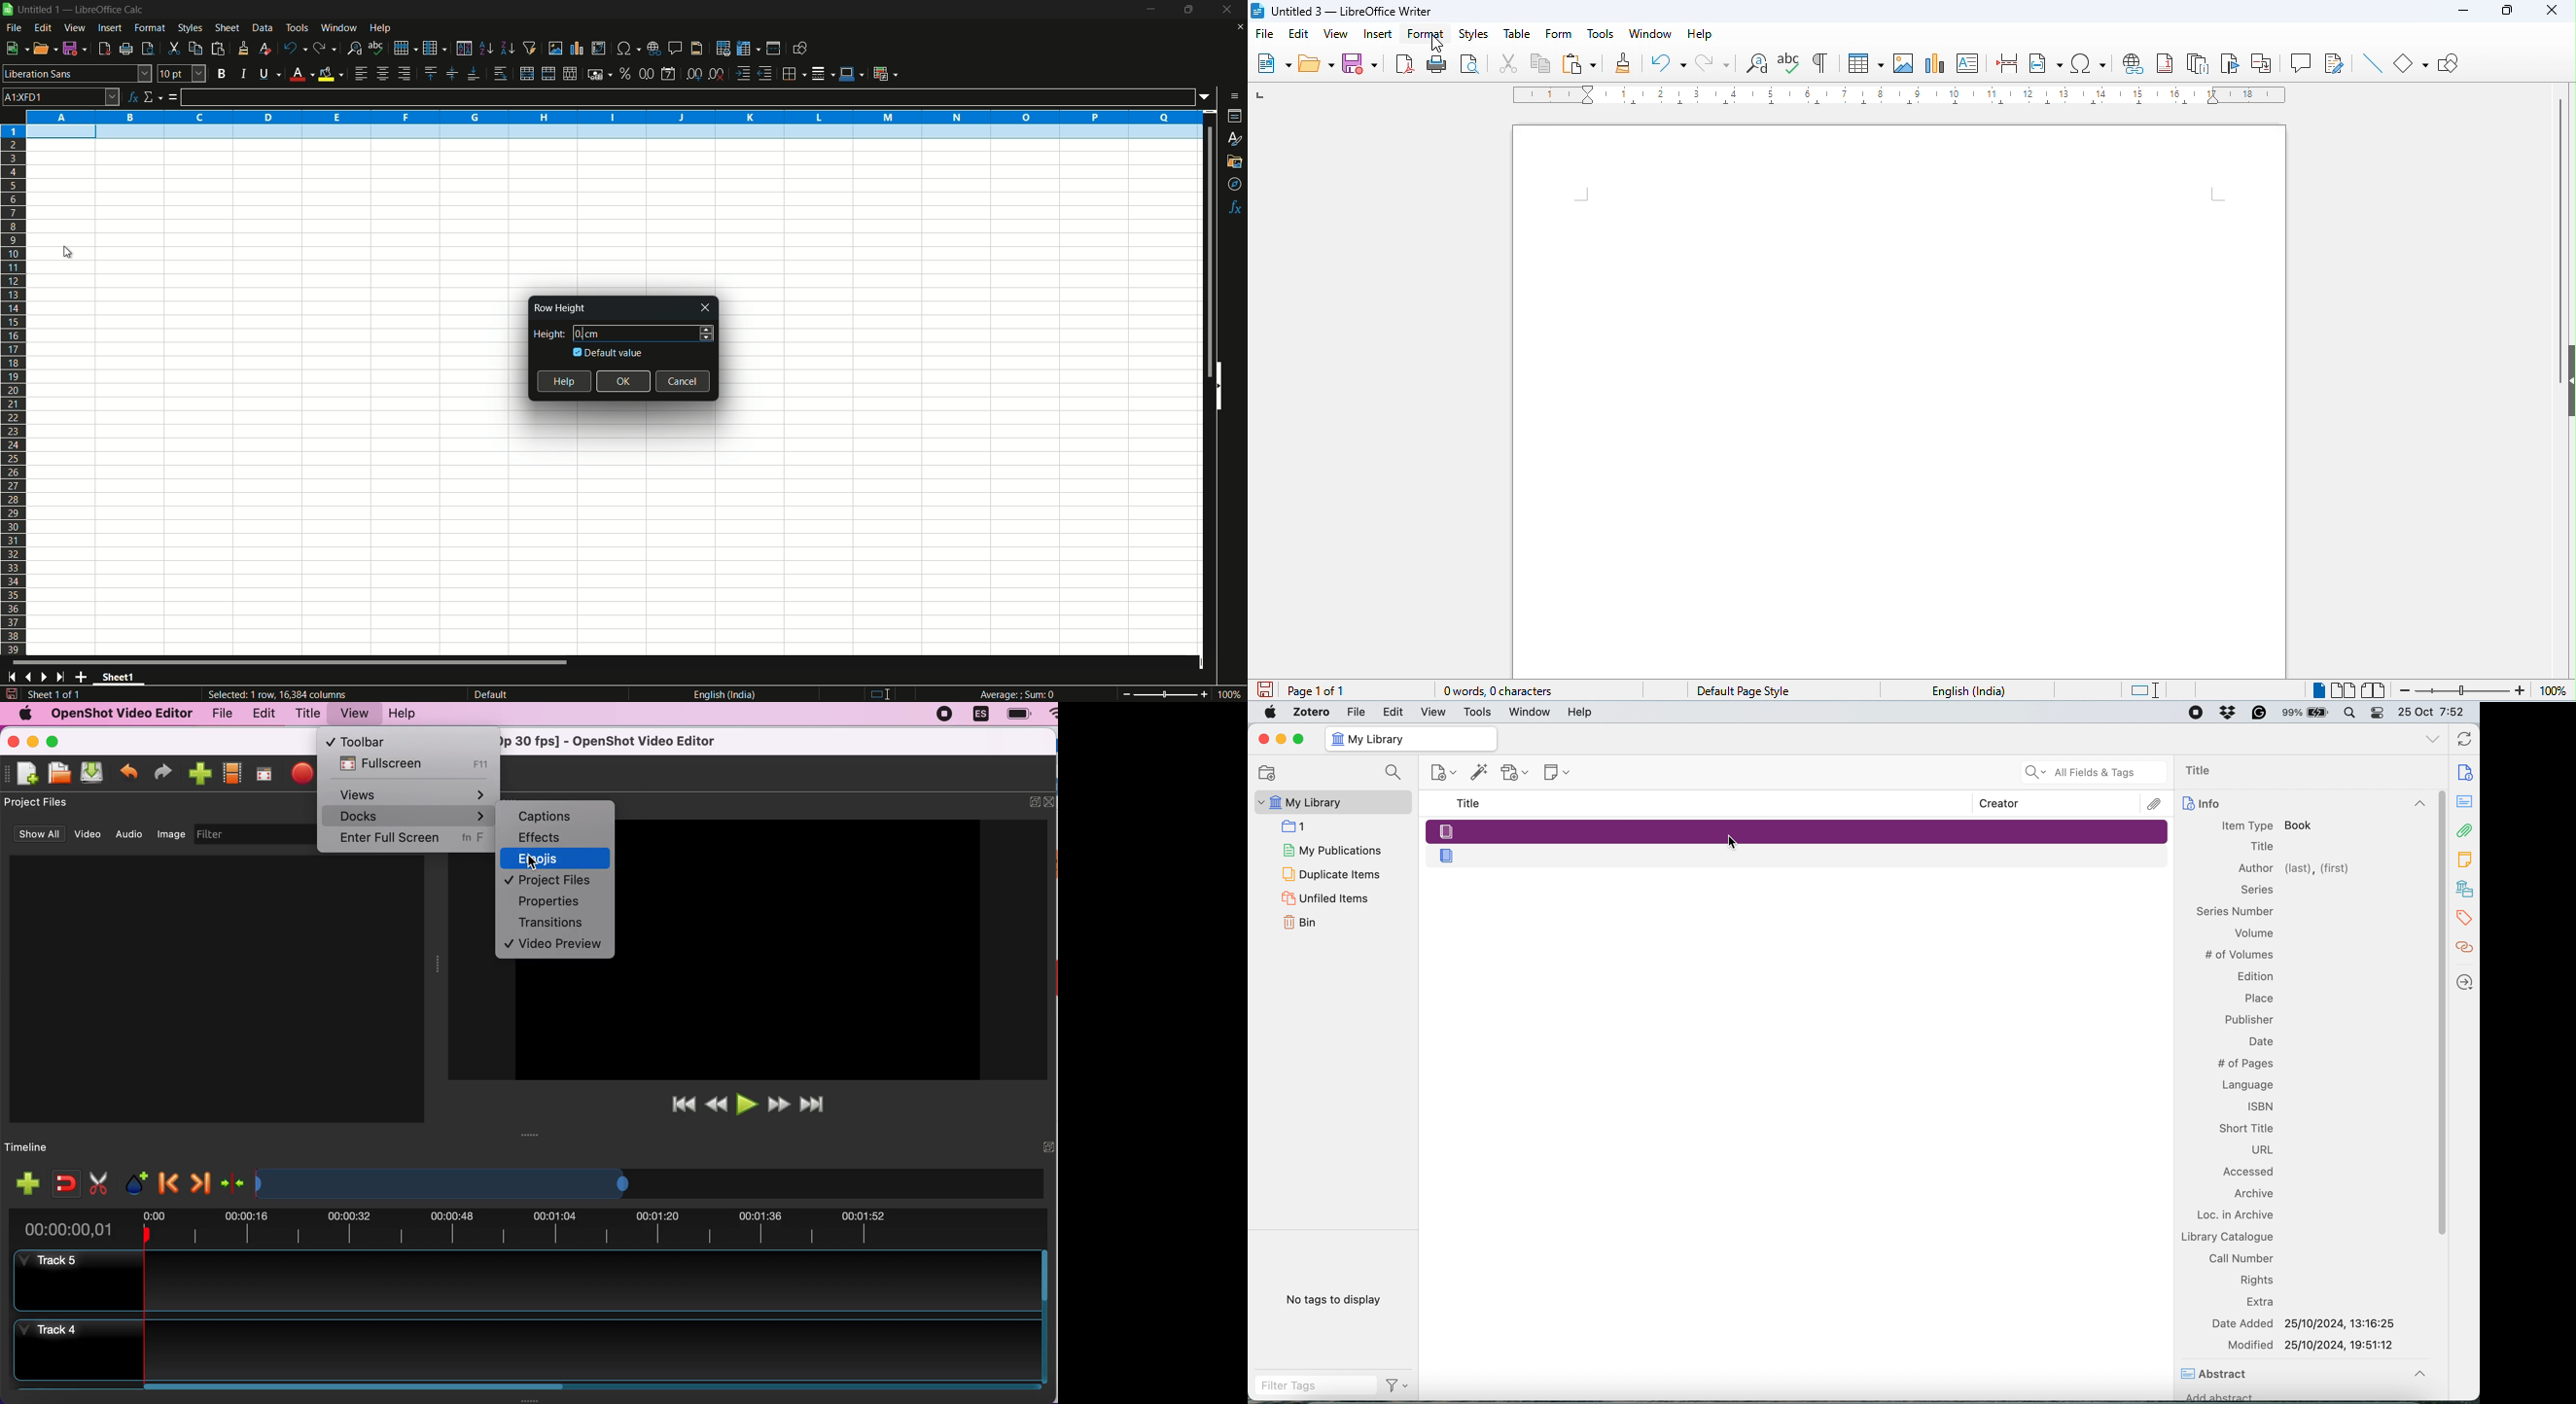 The width and height of the screenshot is (2576, 1428). Describe the element at coordinates (2268, 826) in the screenshot. I see `Item Type Book` at that location.